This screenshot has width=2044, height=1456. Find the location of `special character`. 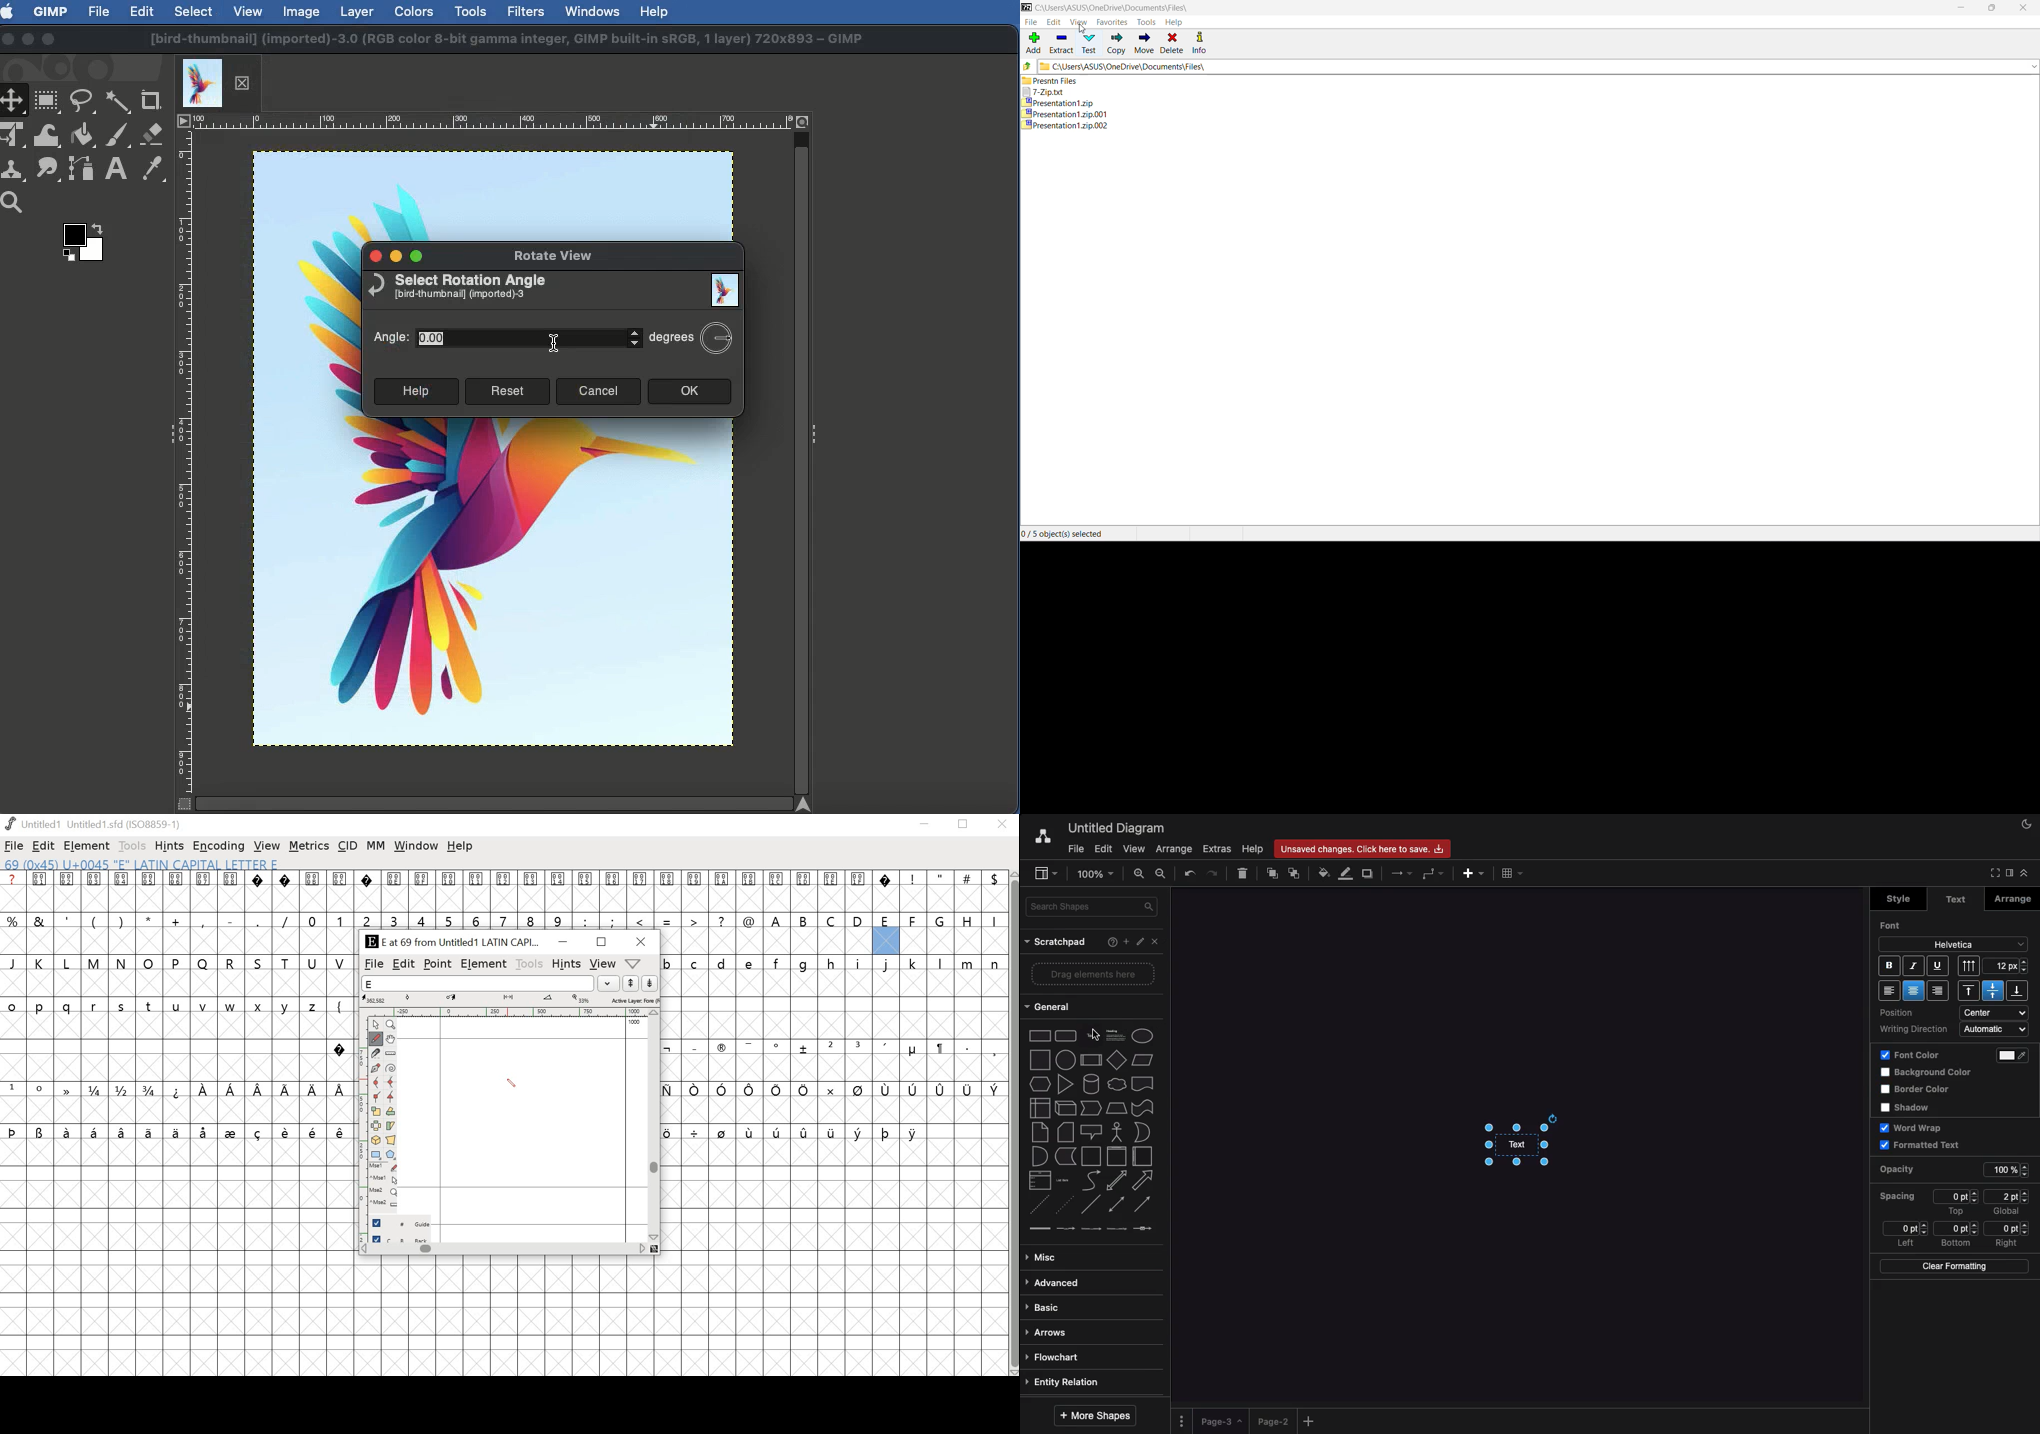

special character is located at coordinates (343, 1048).